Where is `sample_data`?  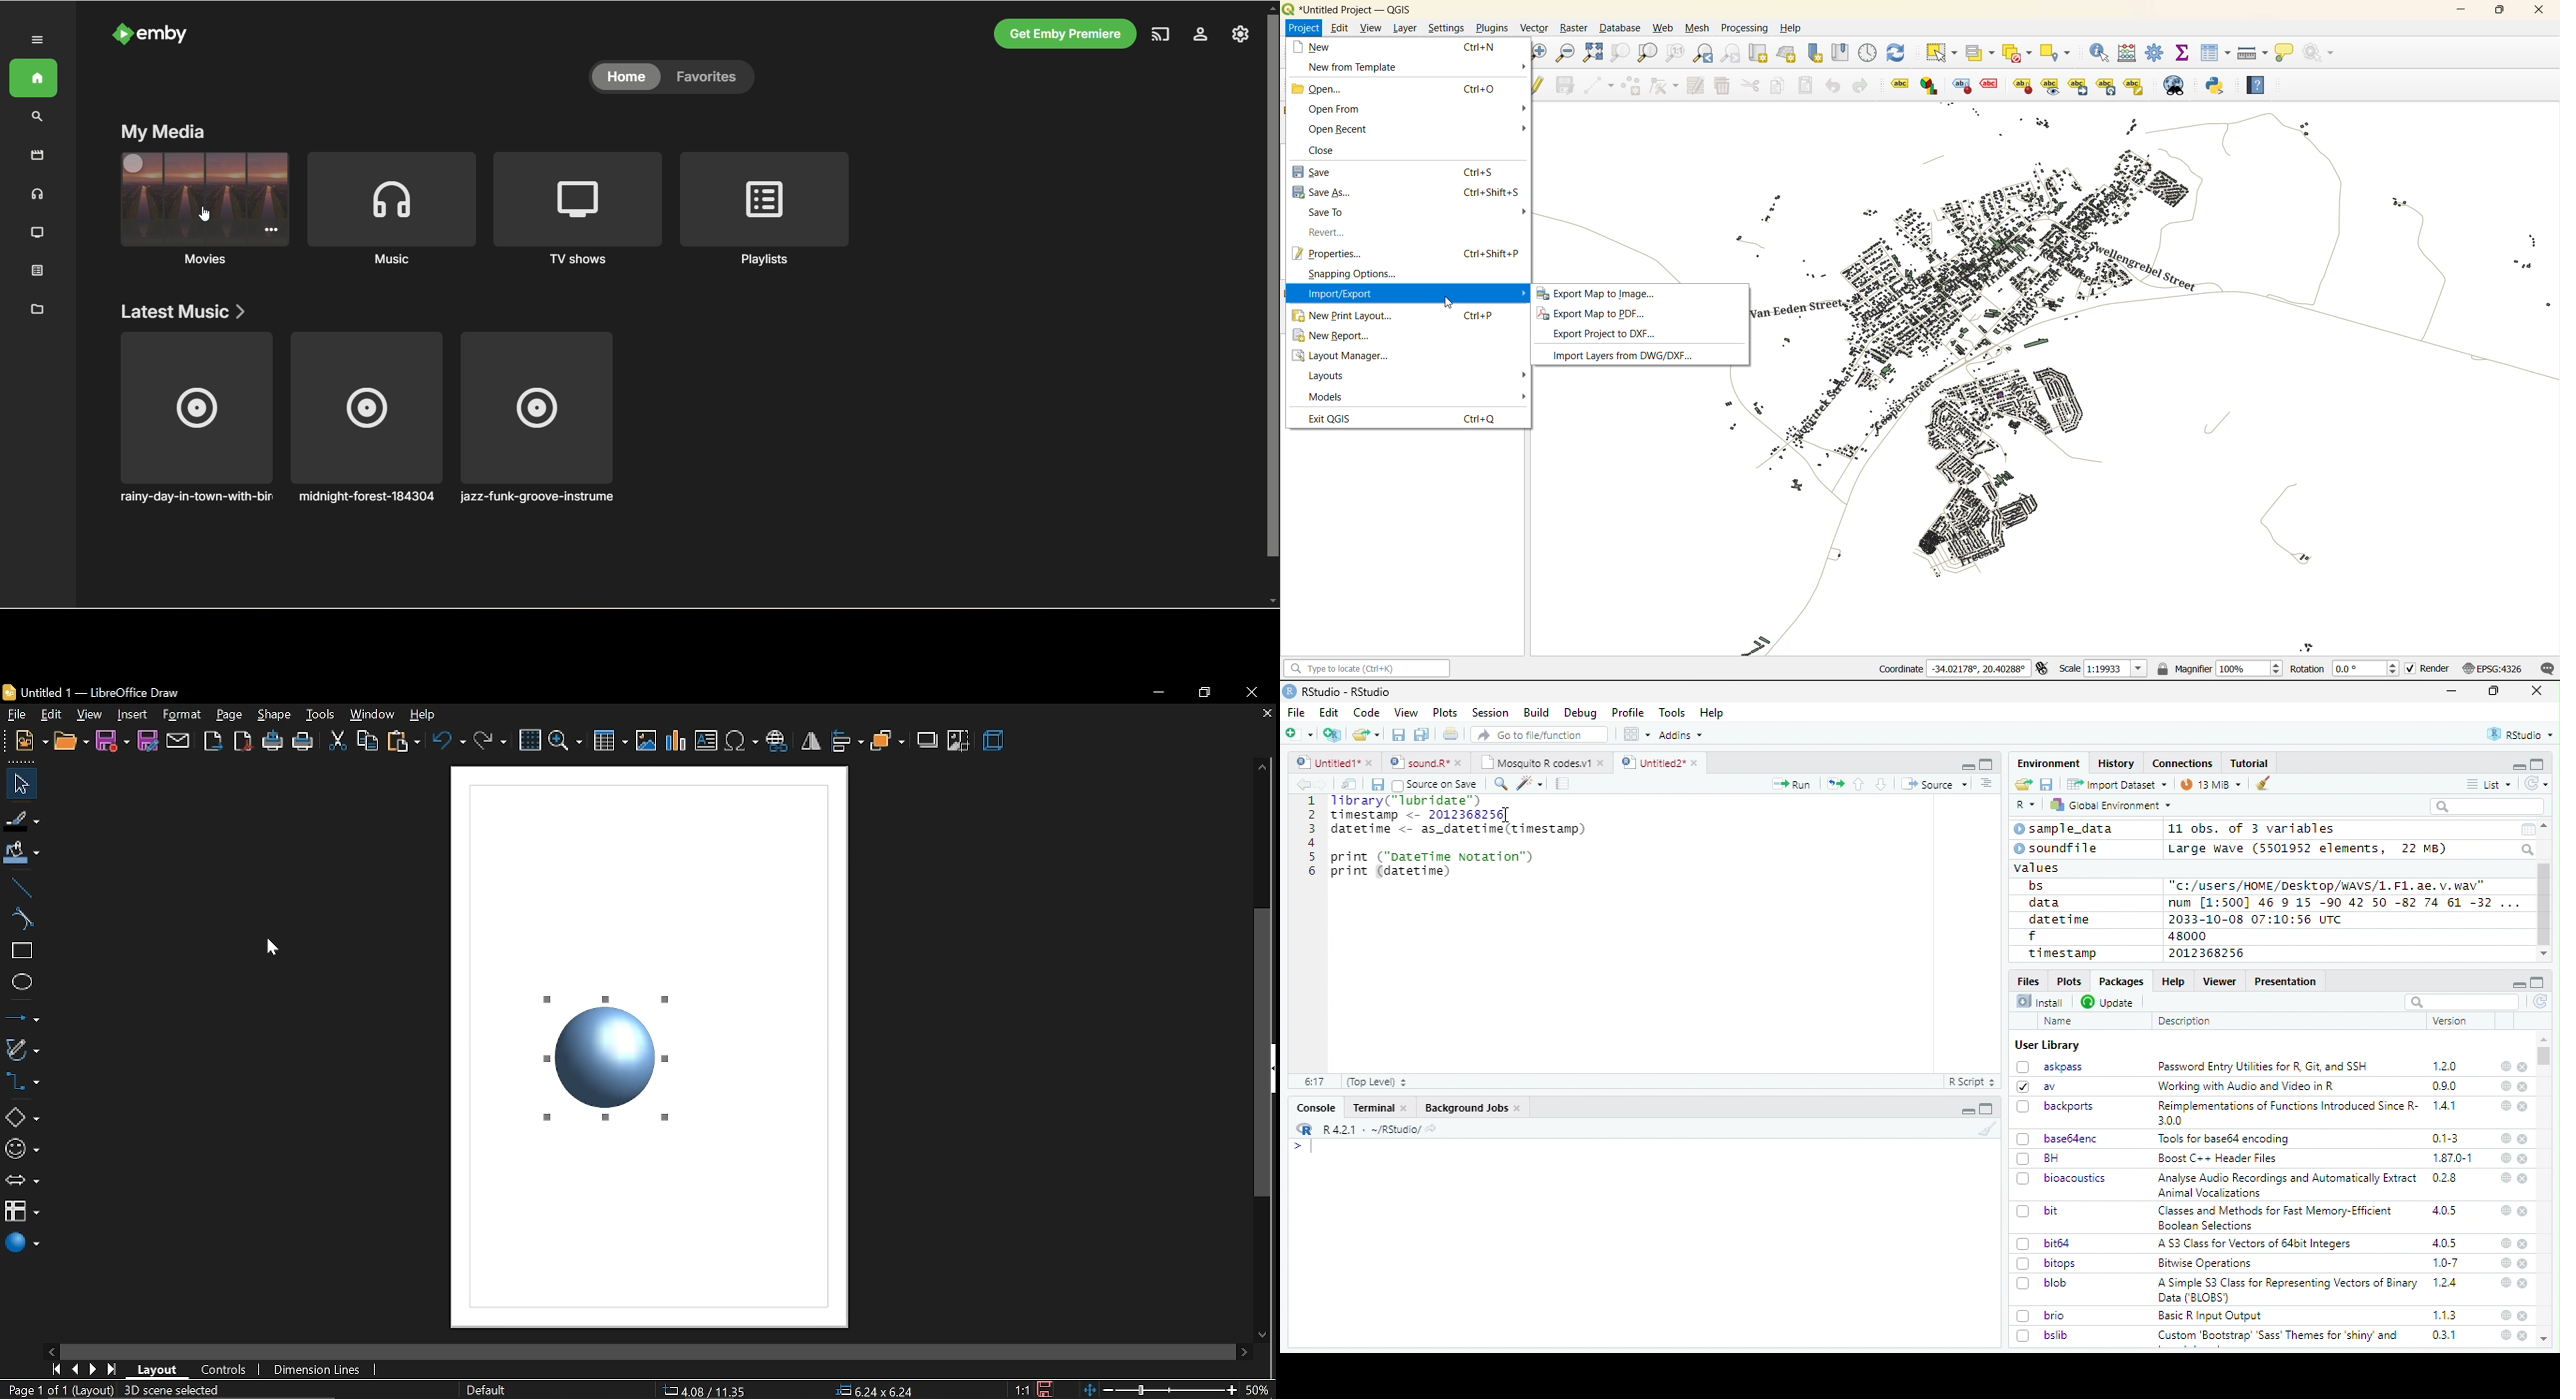
sample_data is located at coordinates (2066, 829).